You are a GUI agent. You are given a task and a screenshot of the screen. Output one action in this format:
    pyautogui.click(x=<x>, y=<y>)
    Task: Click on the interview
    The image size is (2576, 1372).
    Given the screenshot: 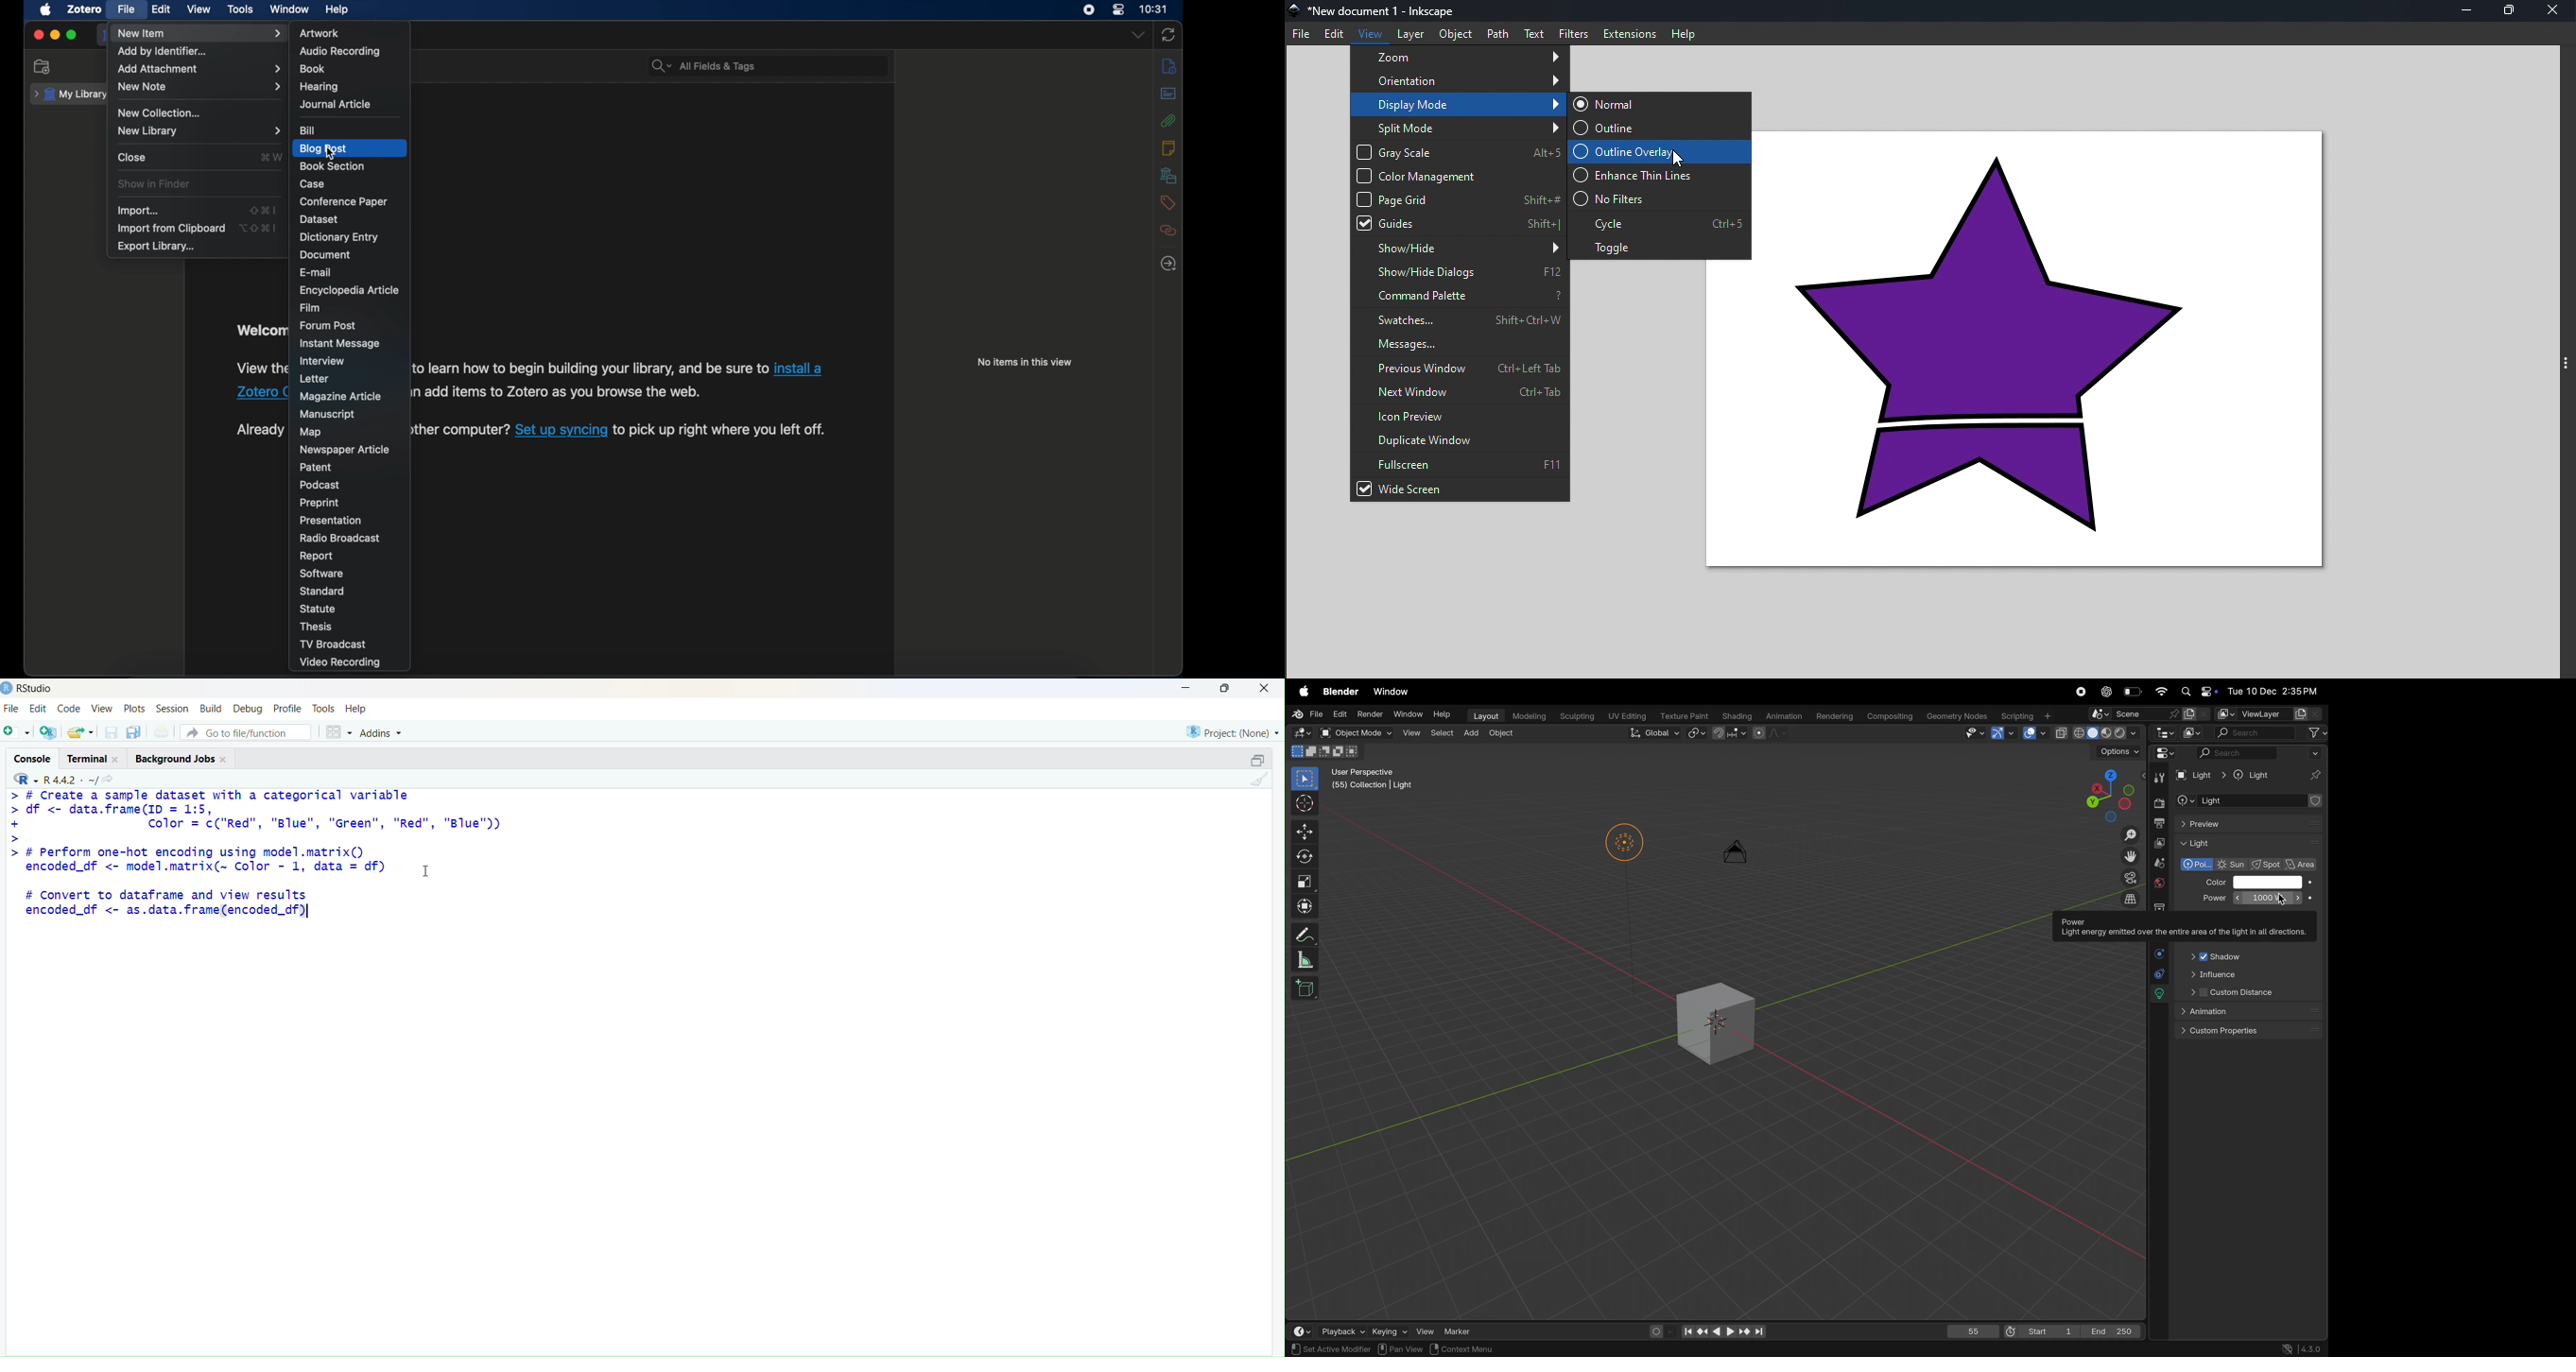 What is the action you would take?
    pyautogui.click(x=321, y=361)
    